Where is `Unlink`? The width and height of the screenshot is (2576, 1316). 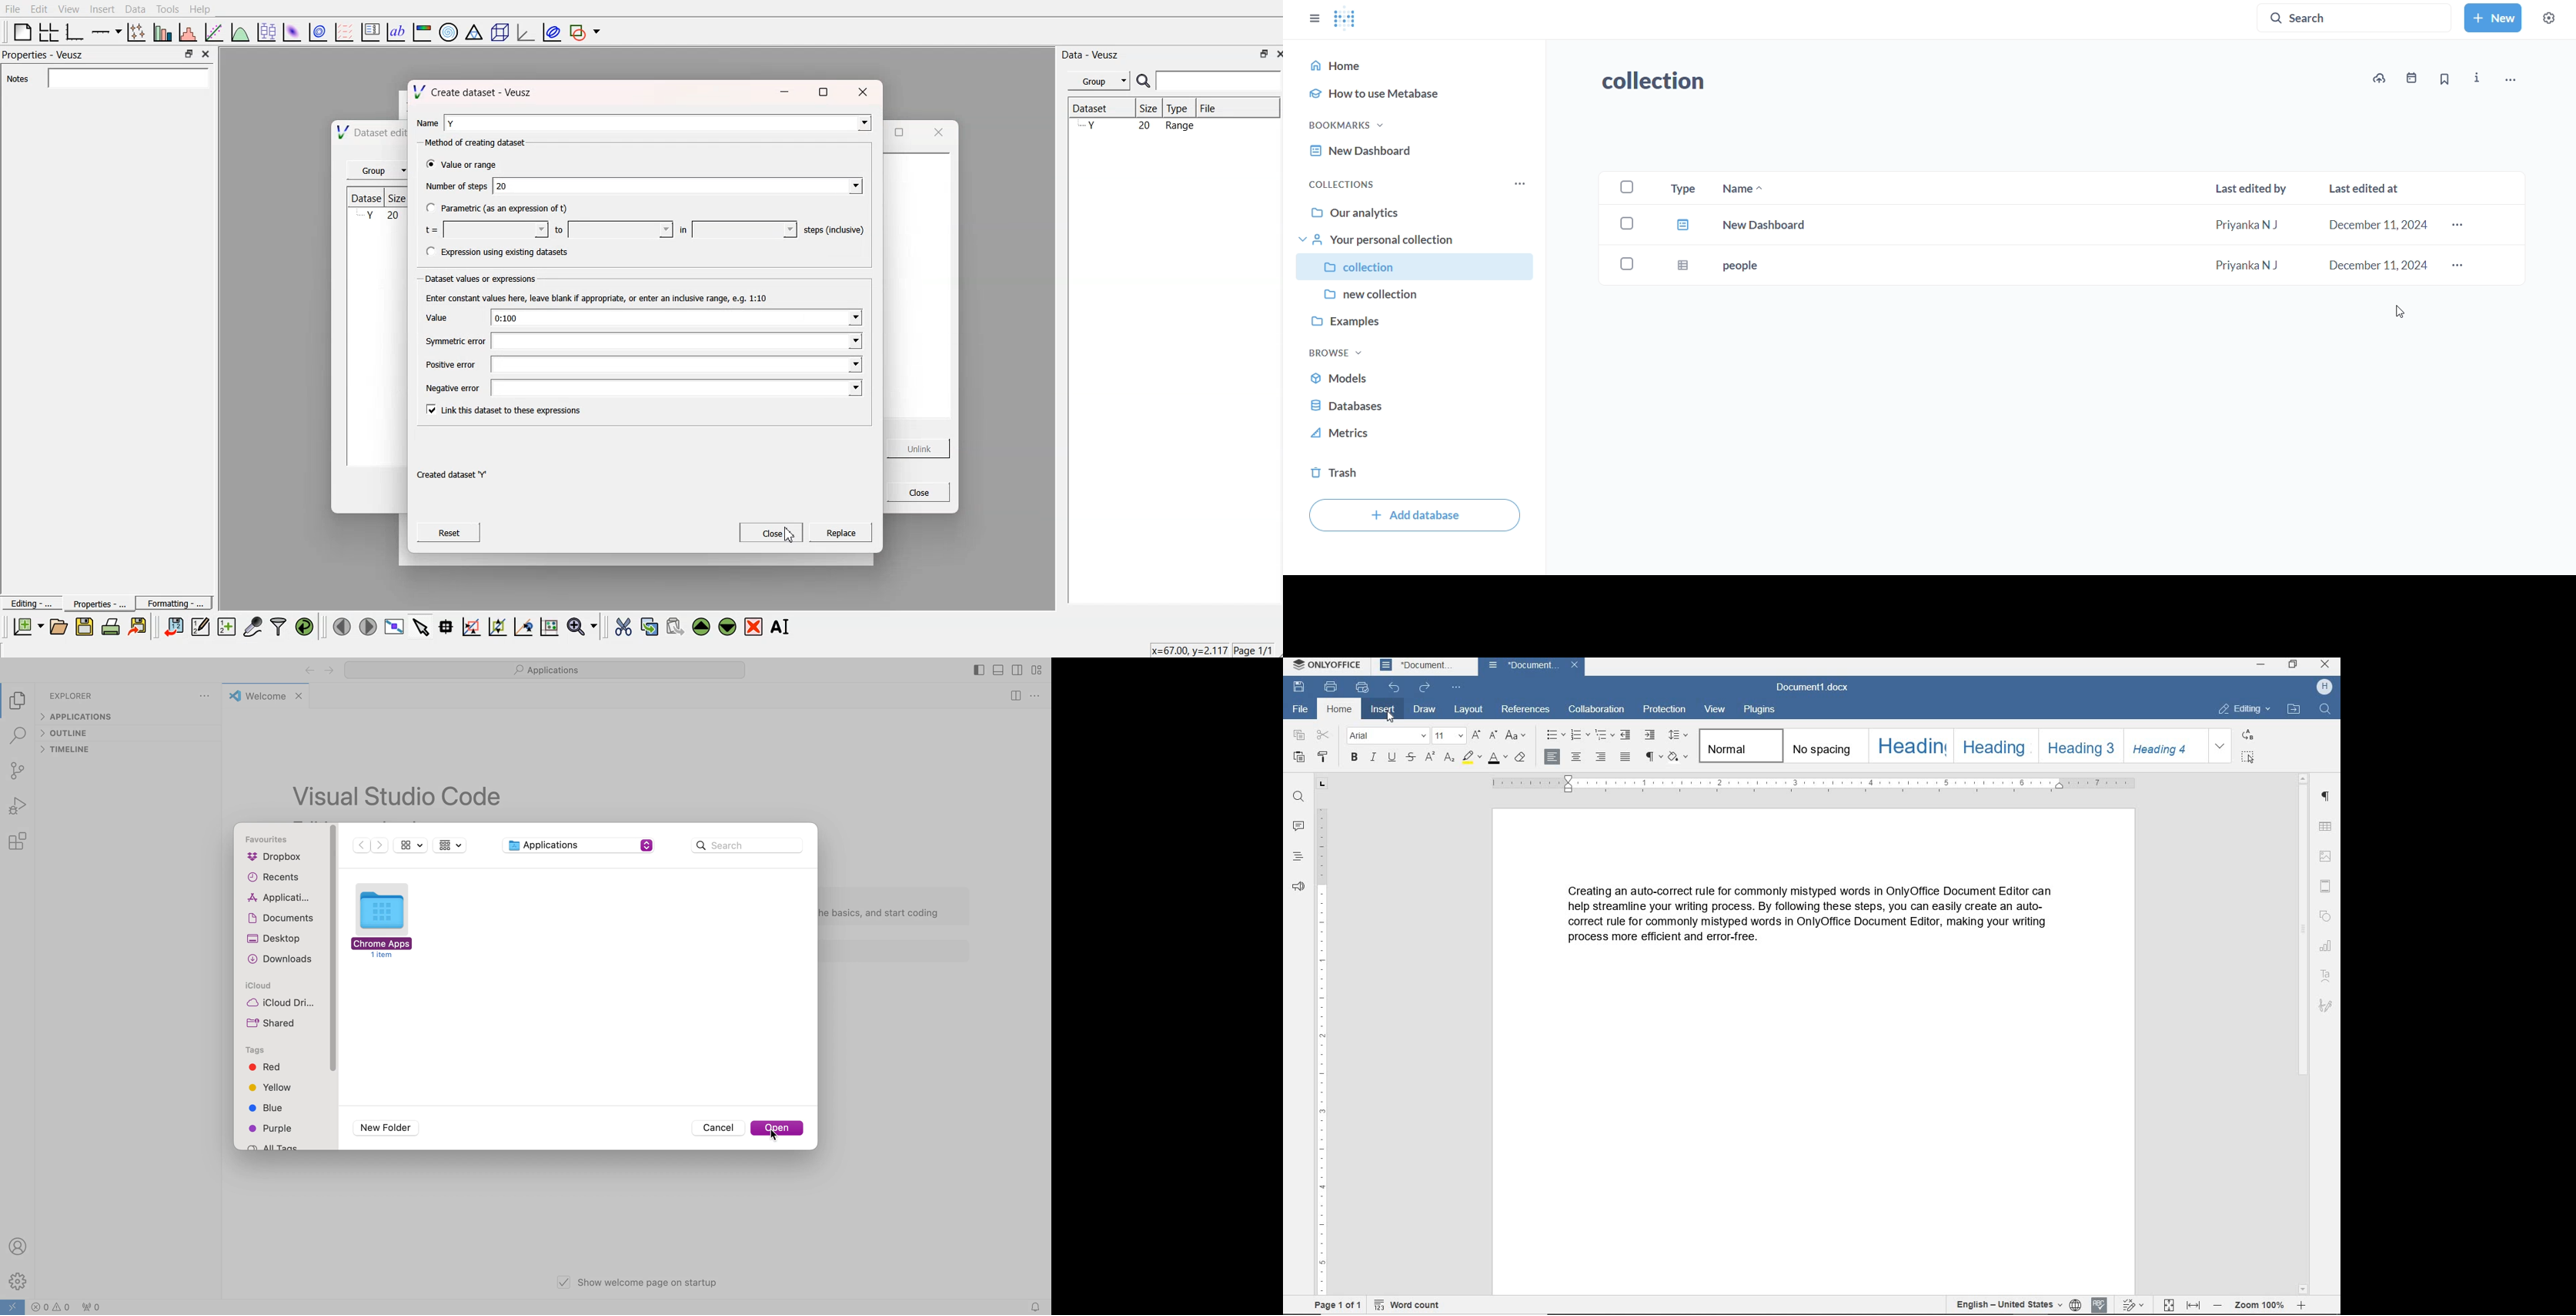 Unlink is located at coordinates (917, 449).